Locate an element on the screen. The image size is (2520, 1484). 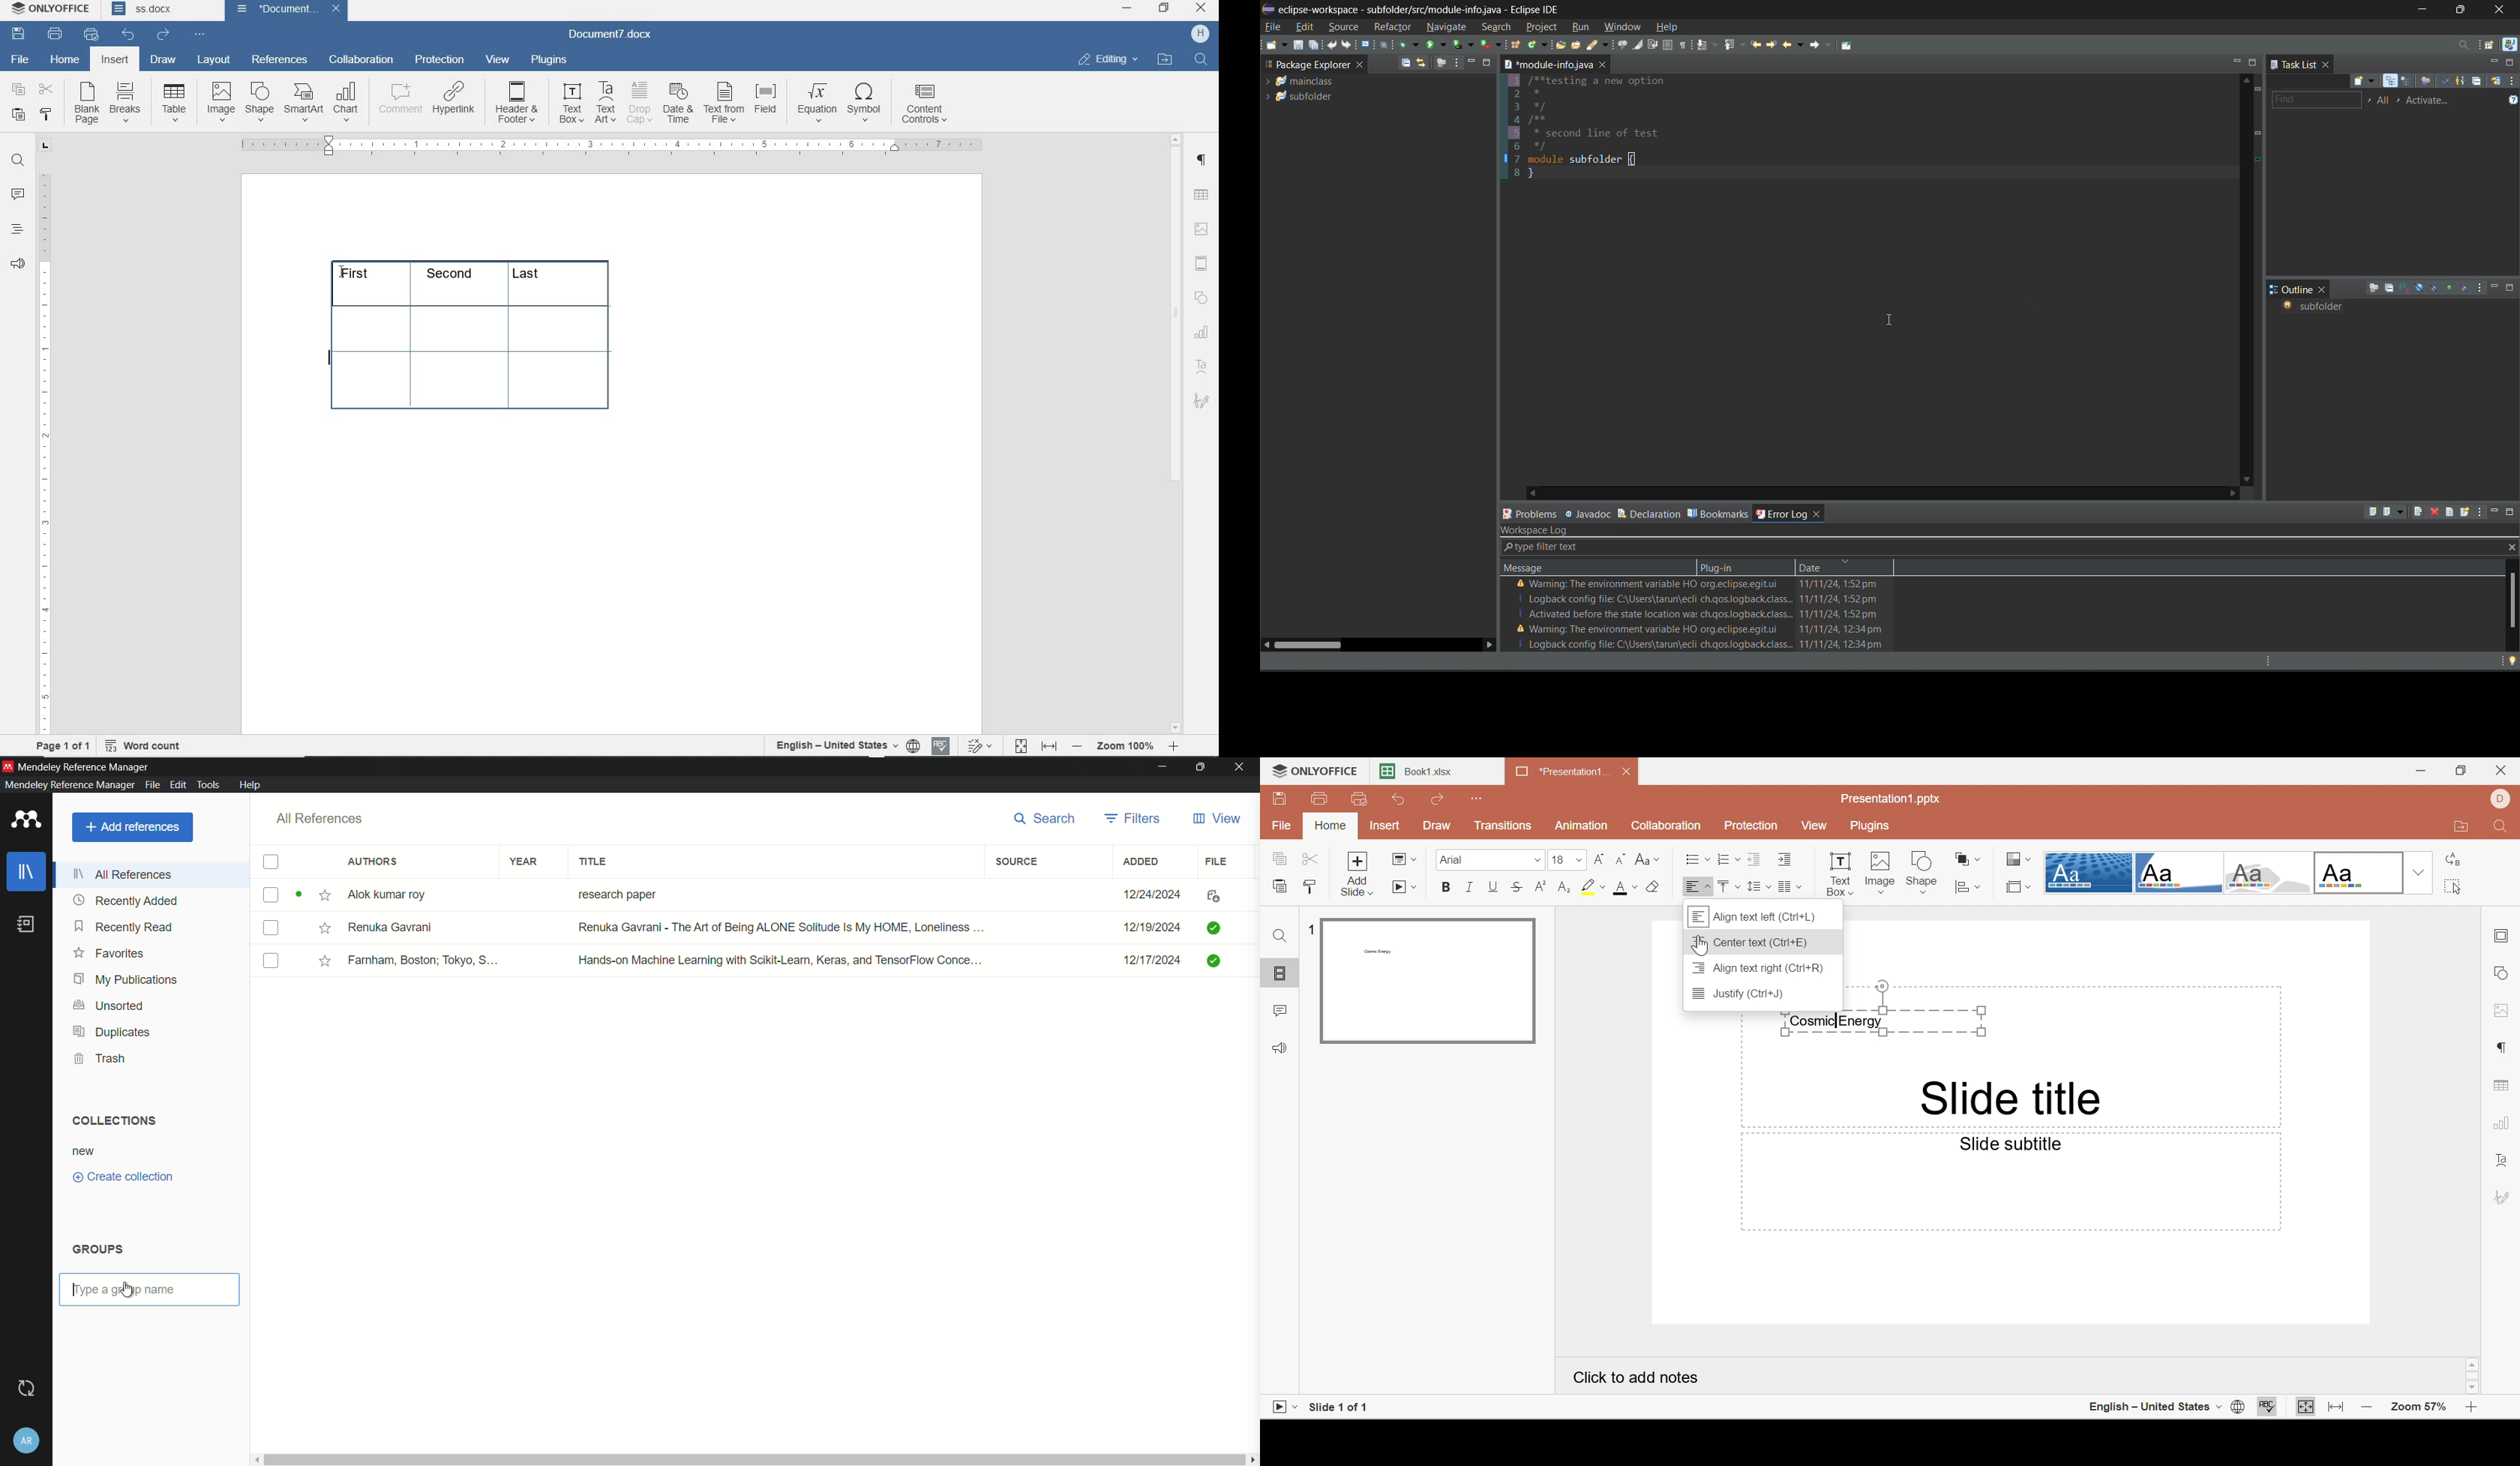
new is located at coordinates (84, 1151).